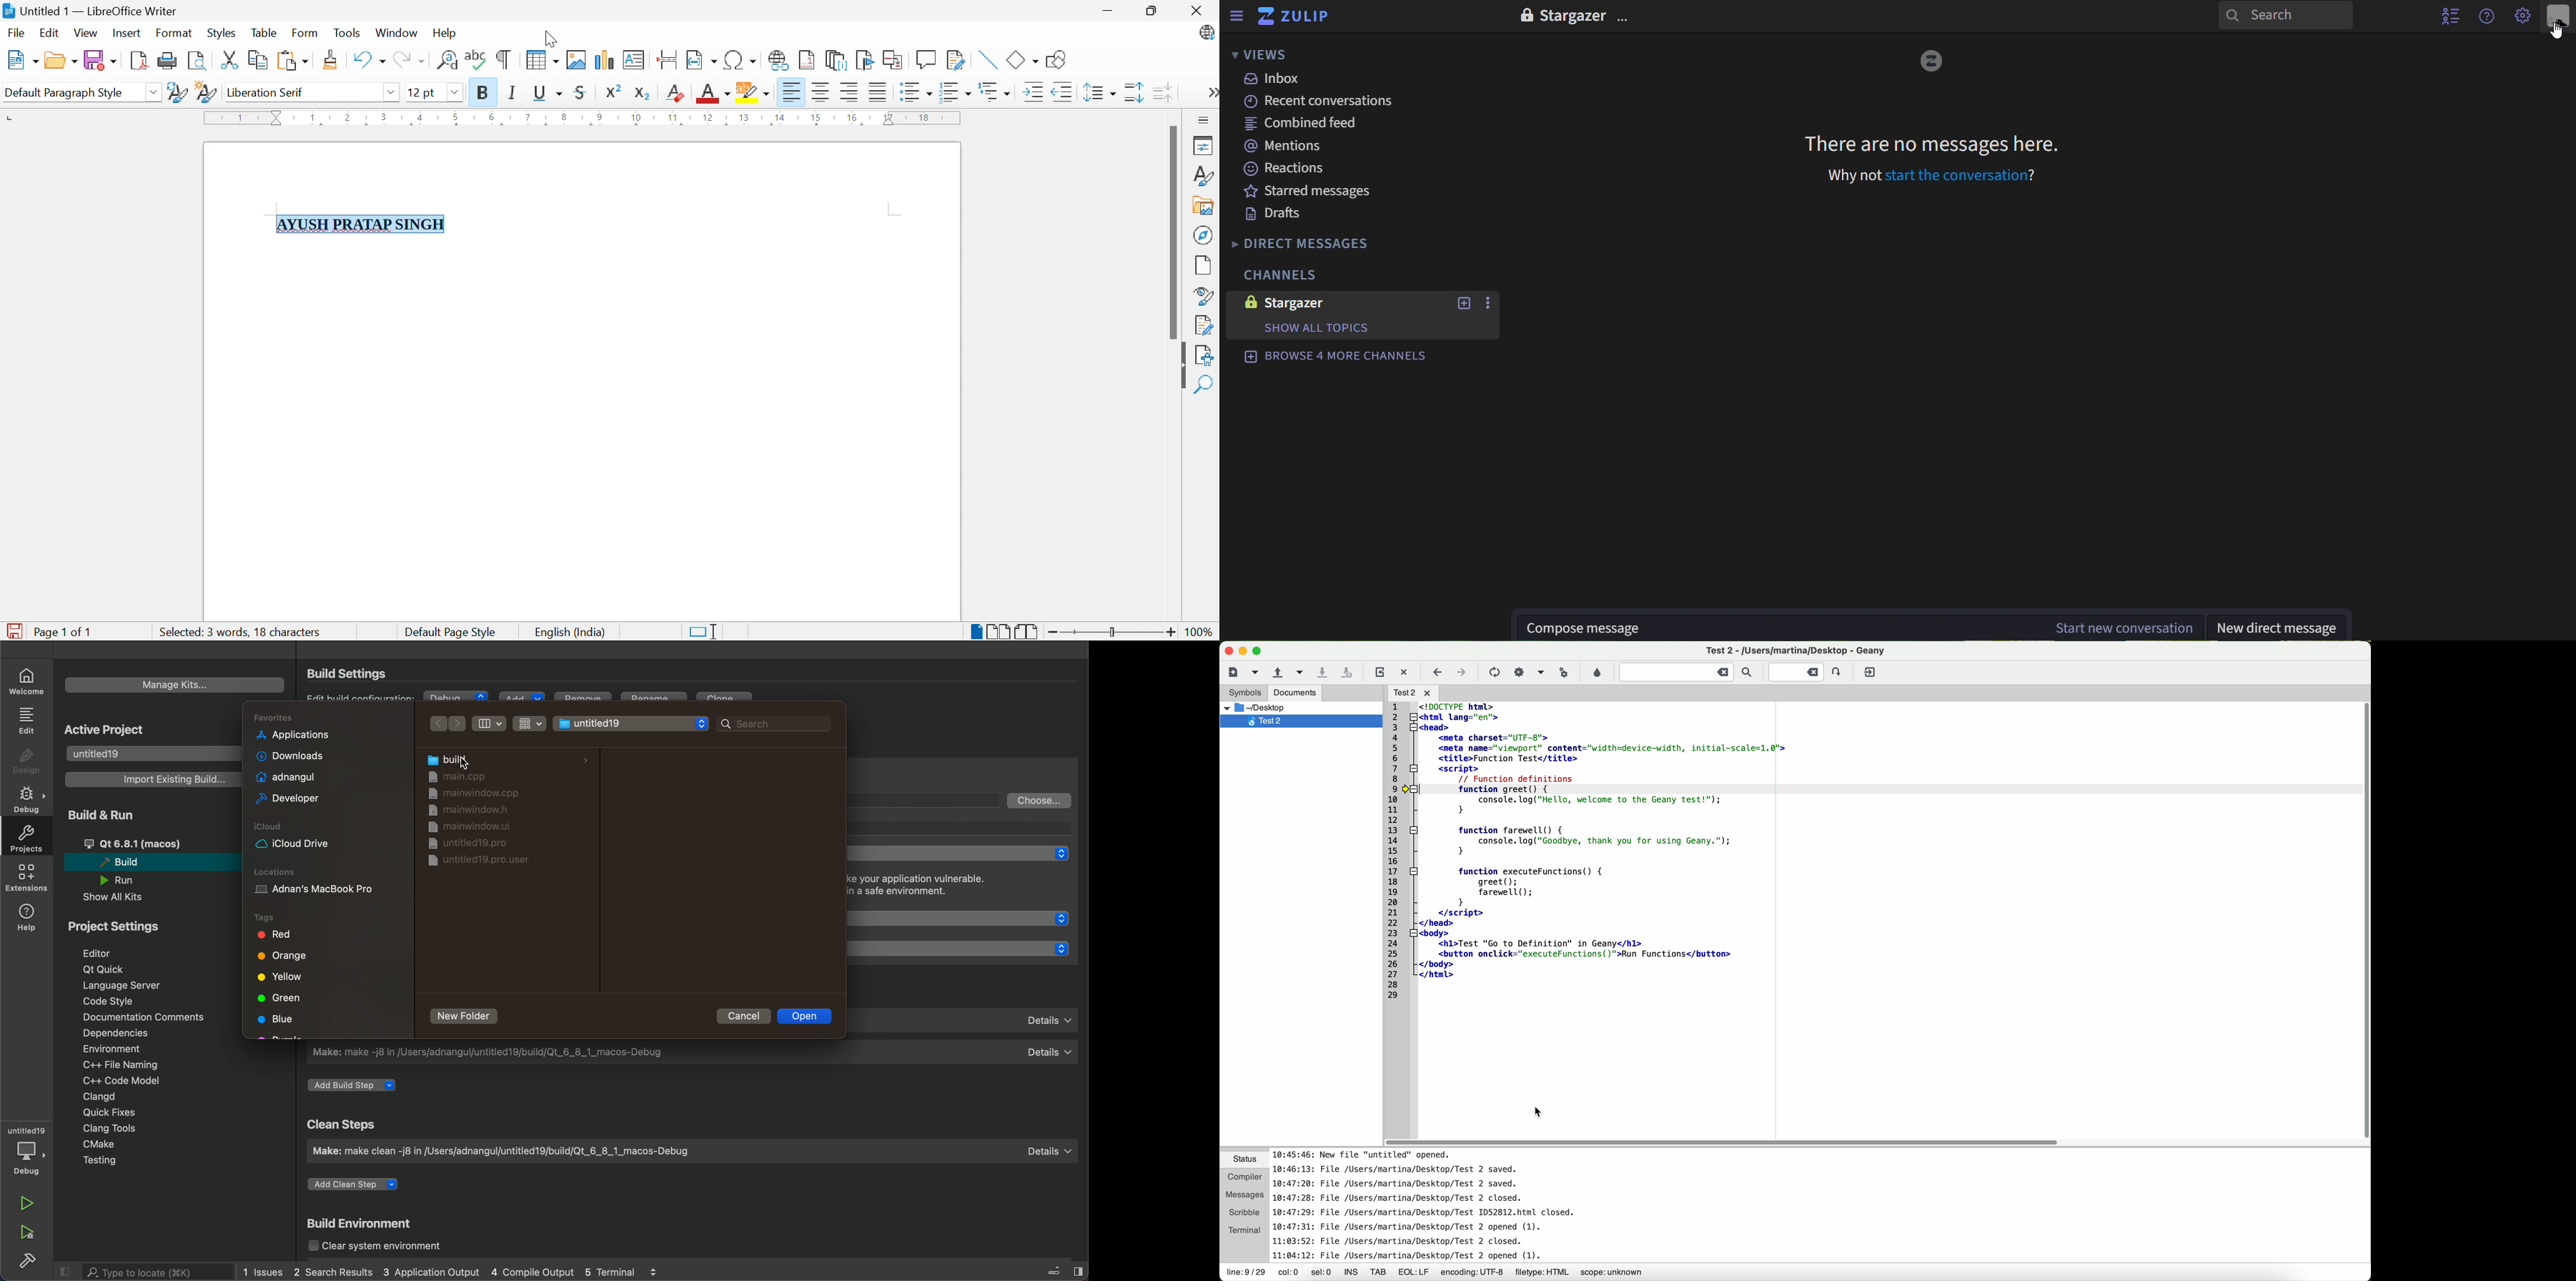 The image size is (2576, 1288). Describe the element at coordinates (110, 814) in the screenshot. I see `build and run` at that location.